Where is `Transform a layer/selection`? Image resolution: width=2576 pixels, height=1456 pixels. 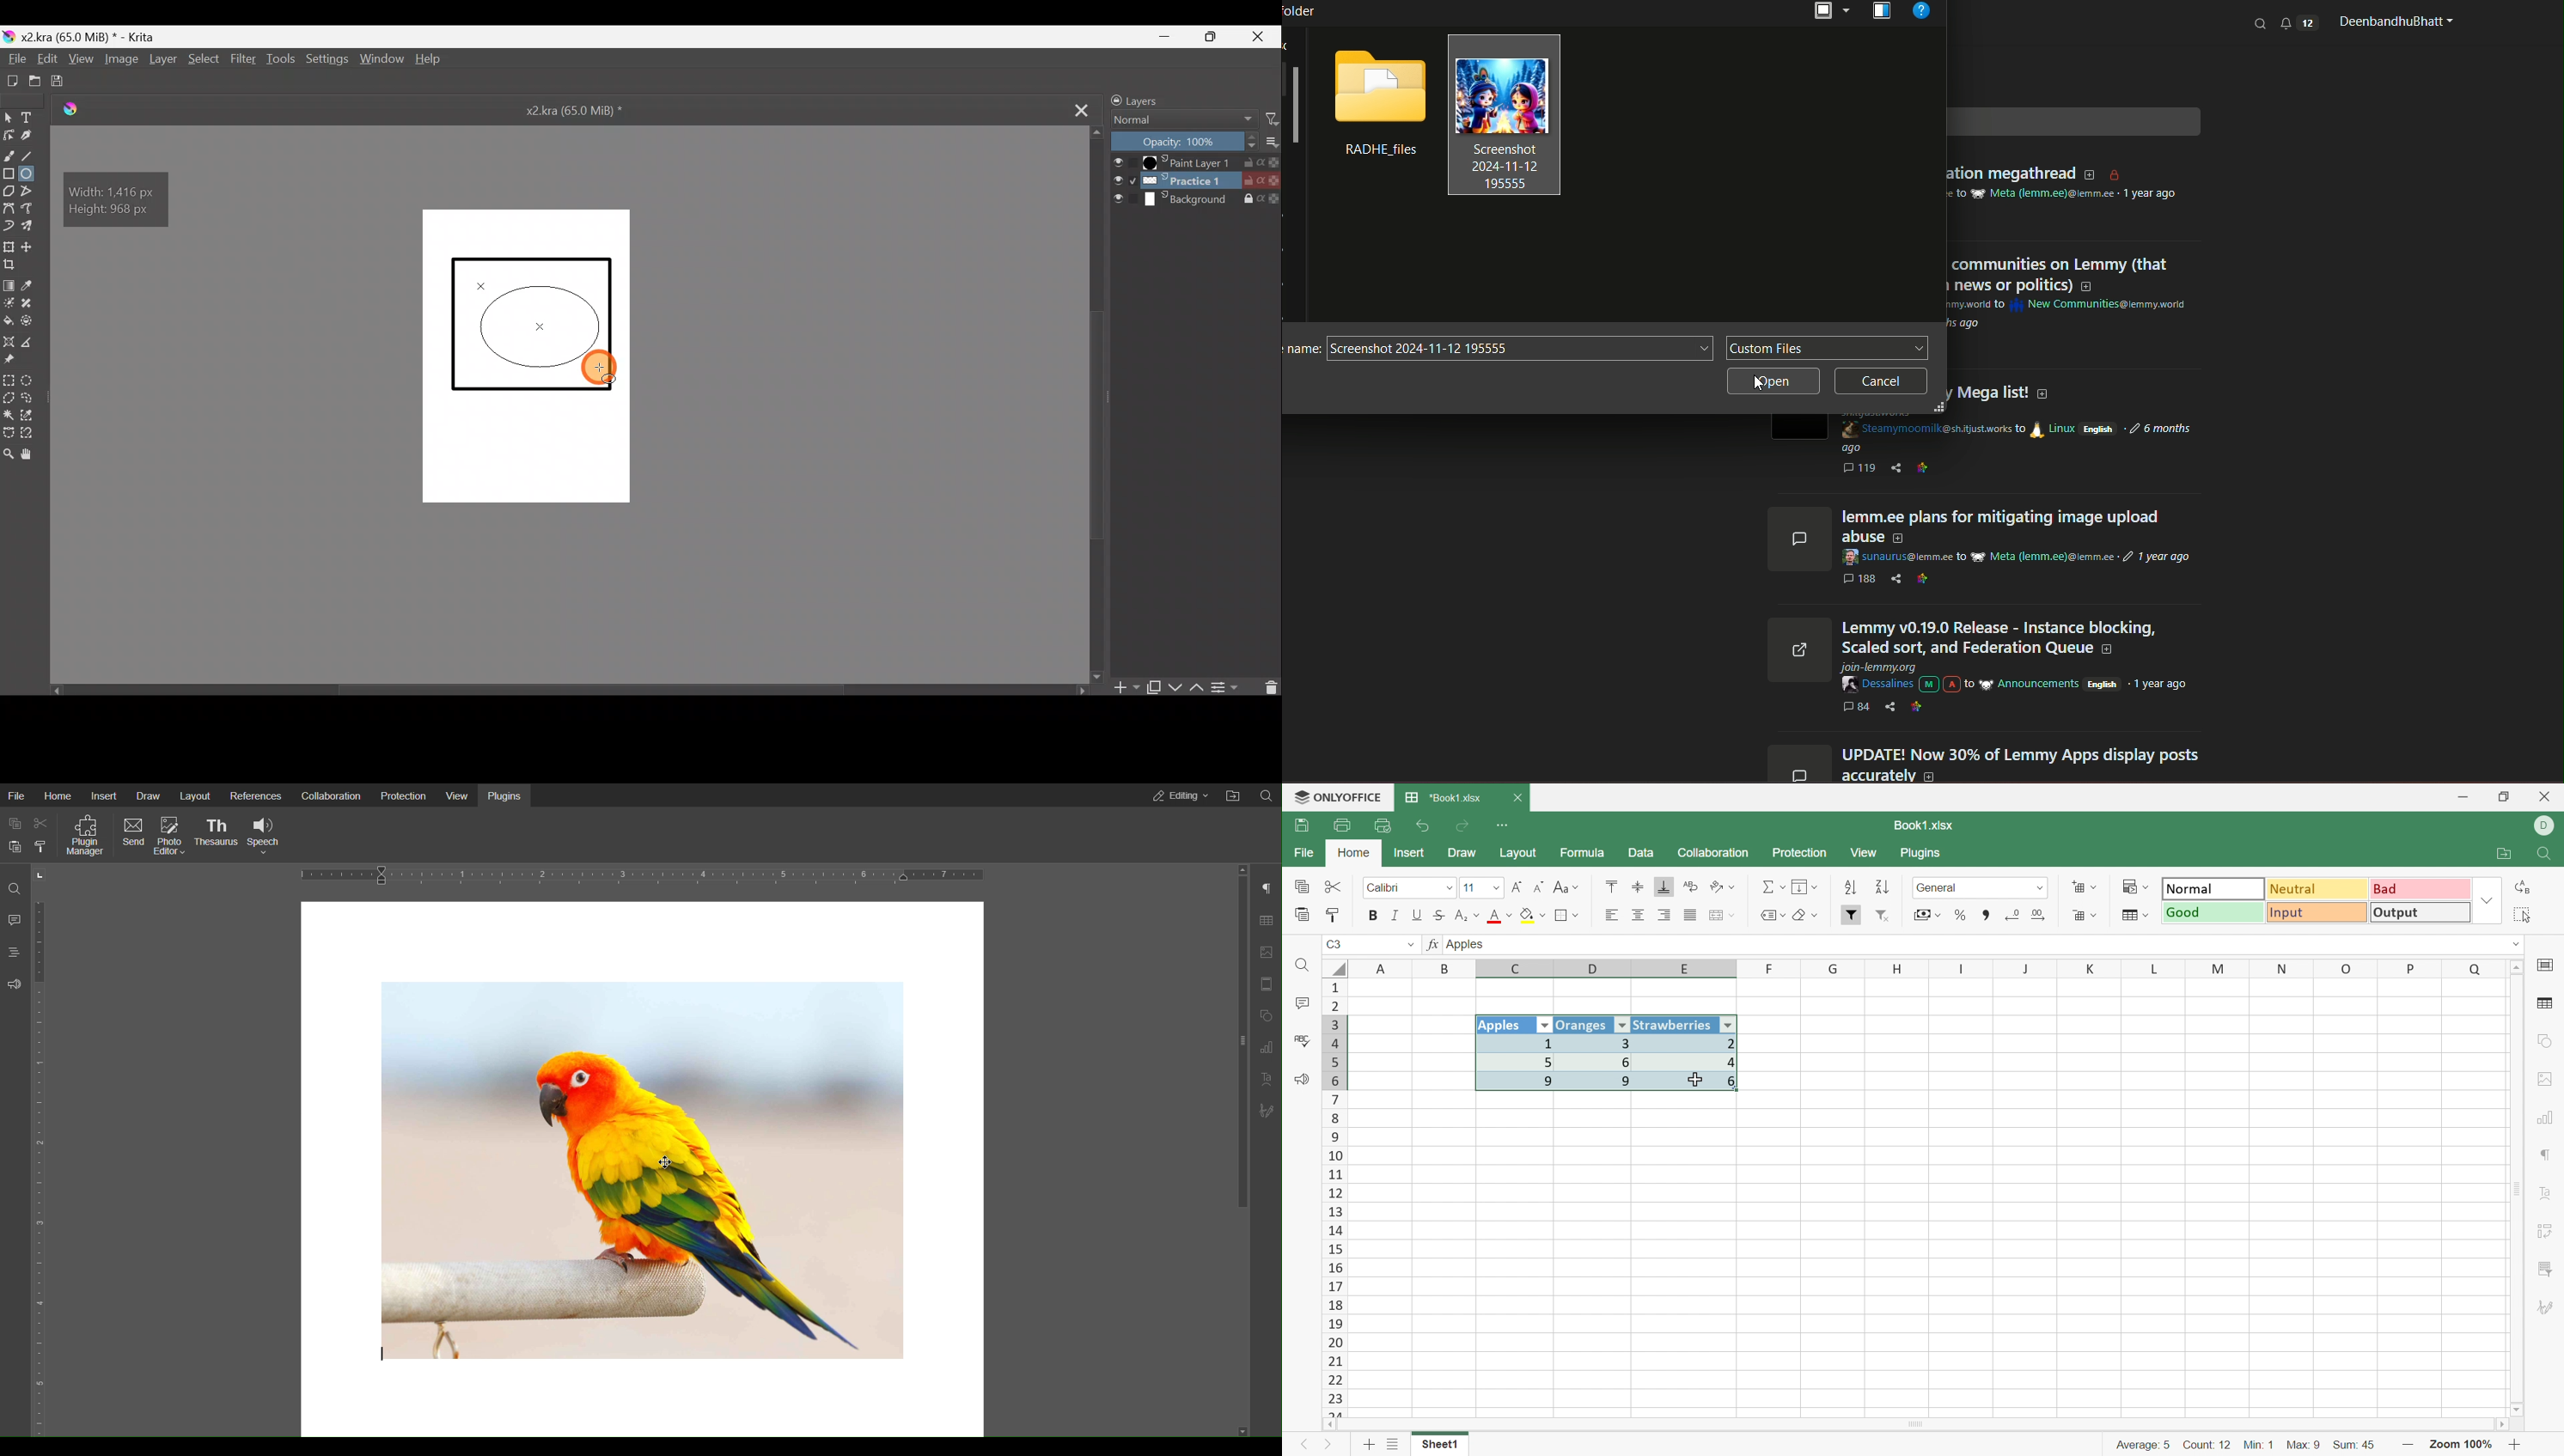
Transform a layer/selection is located at coordinates (11, 246).